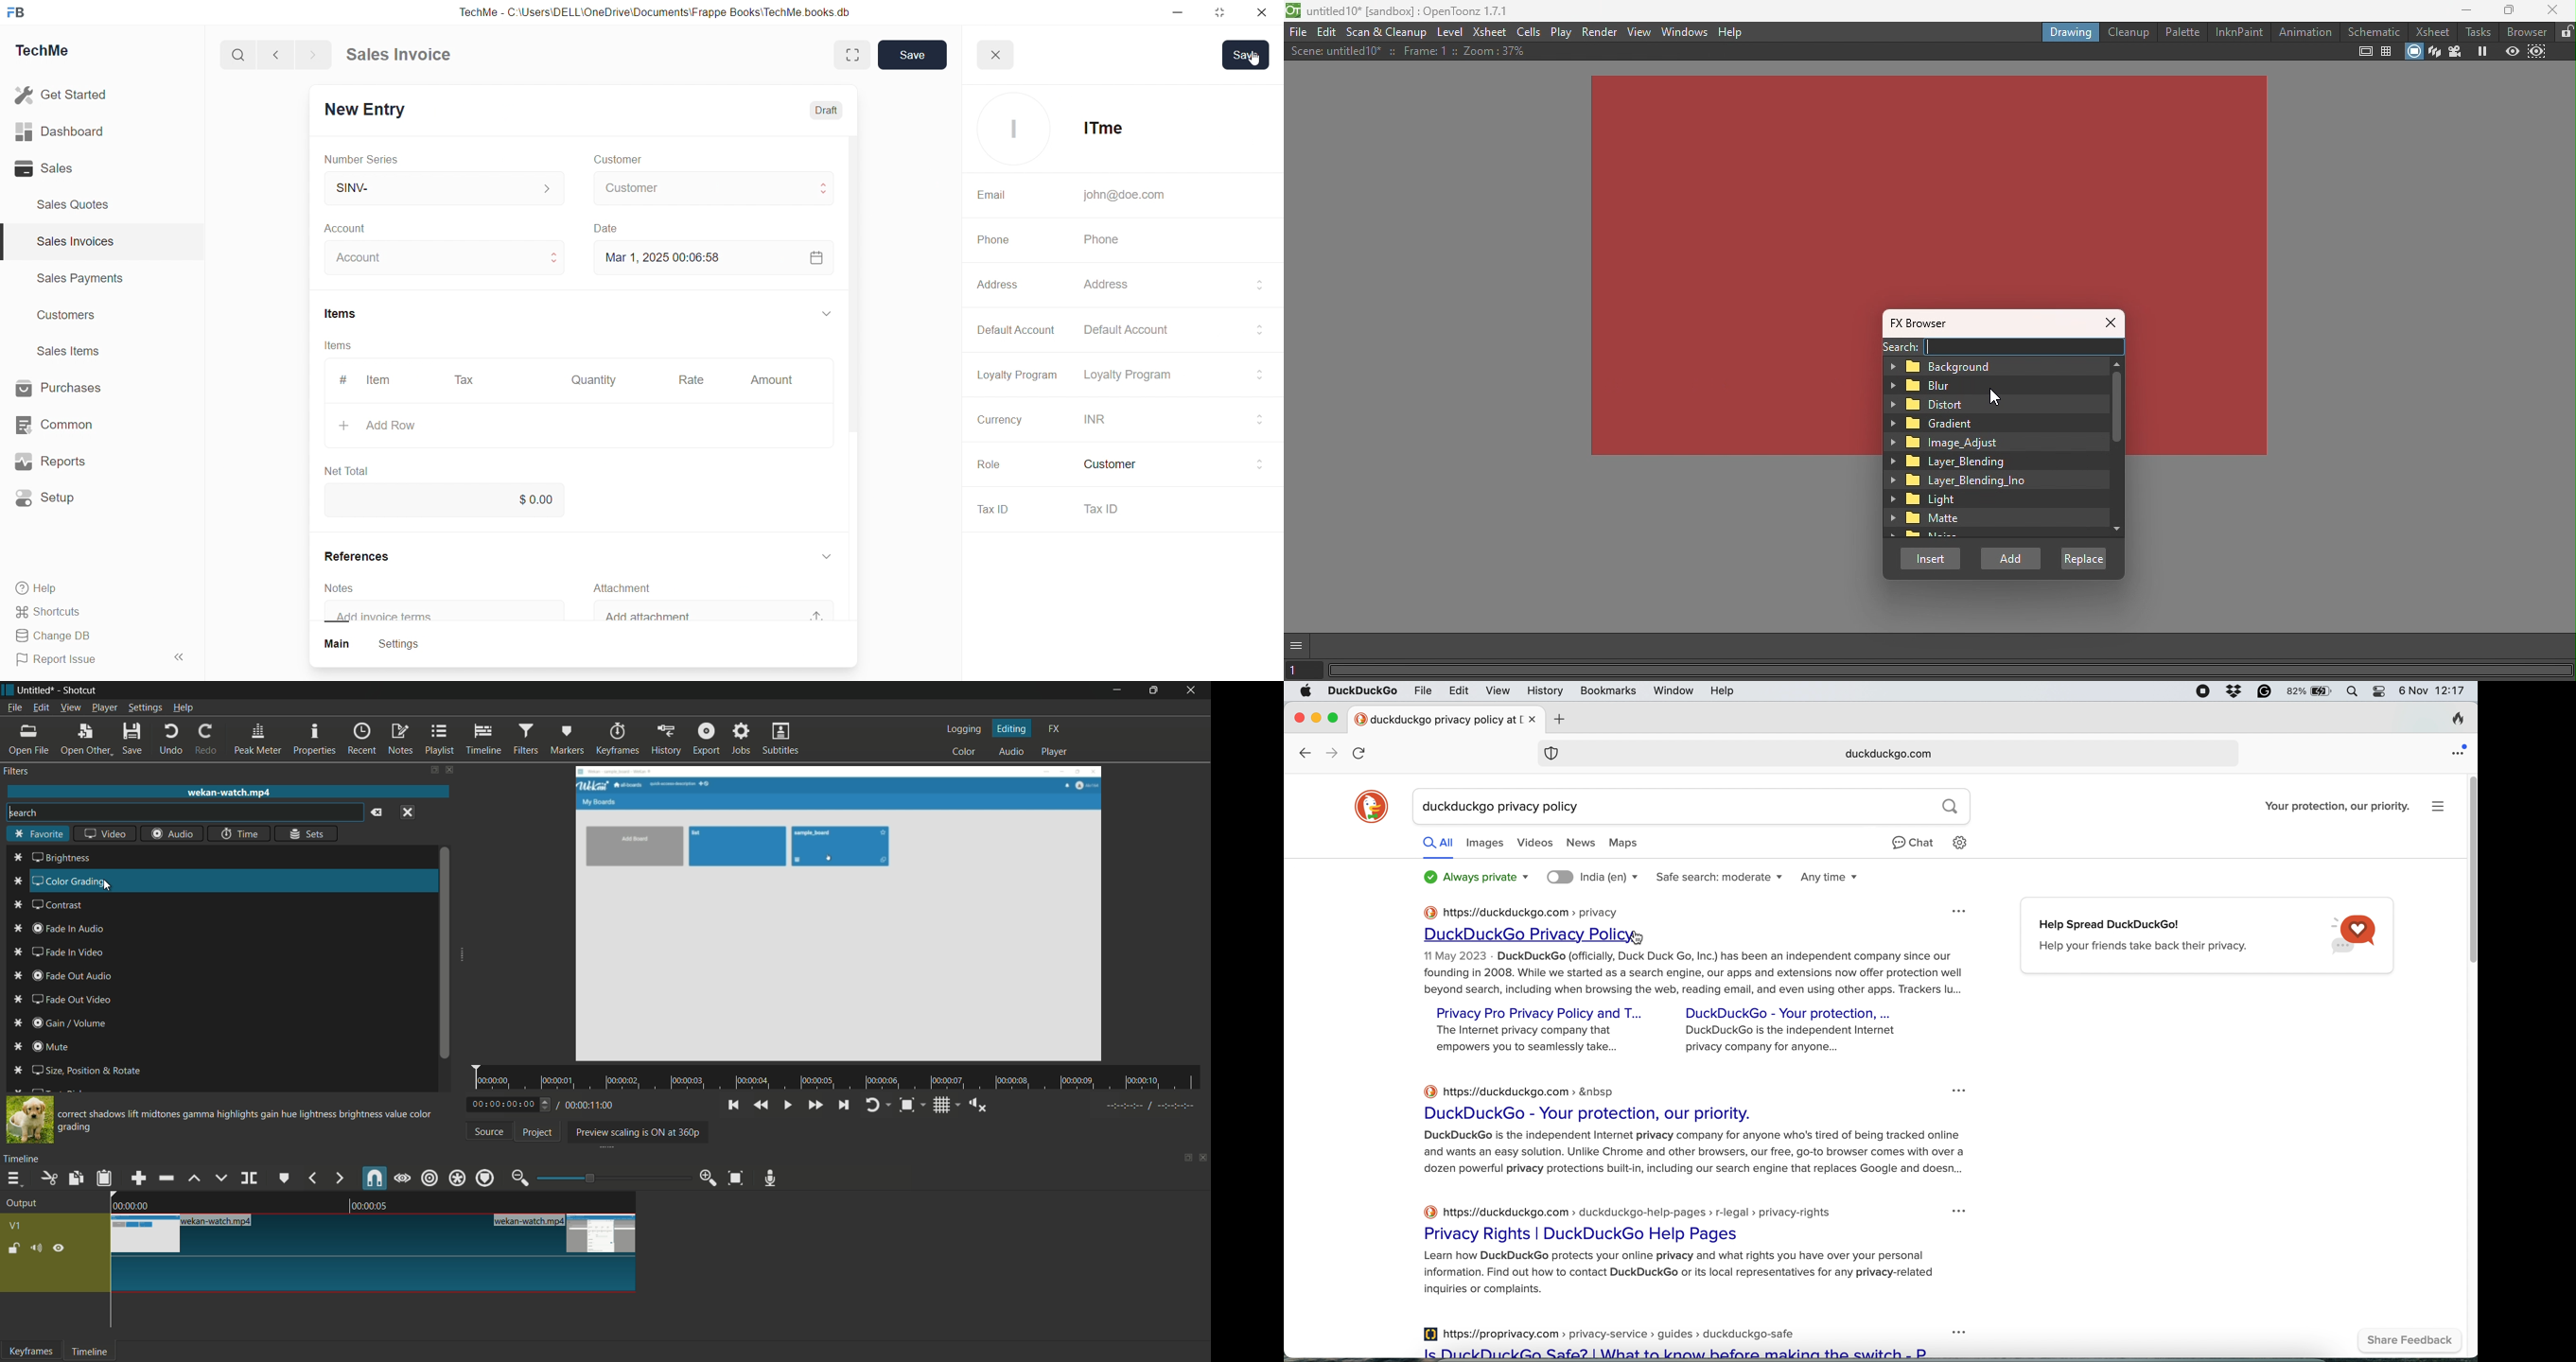  What do you see at coordinates (78, 204) in the screenshot?
I see `Sales Quotes` at bounding box center [78, 204].